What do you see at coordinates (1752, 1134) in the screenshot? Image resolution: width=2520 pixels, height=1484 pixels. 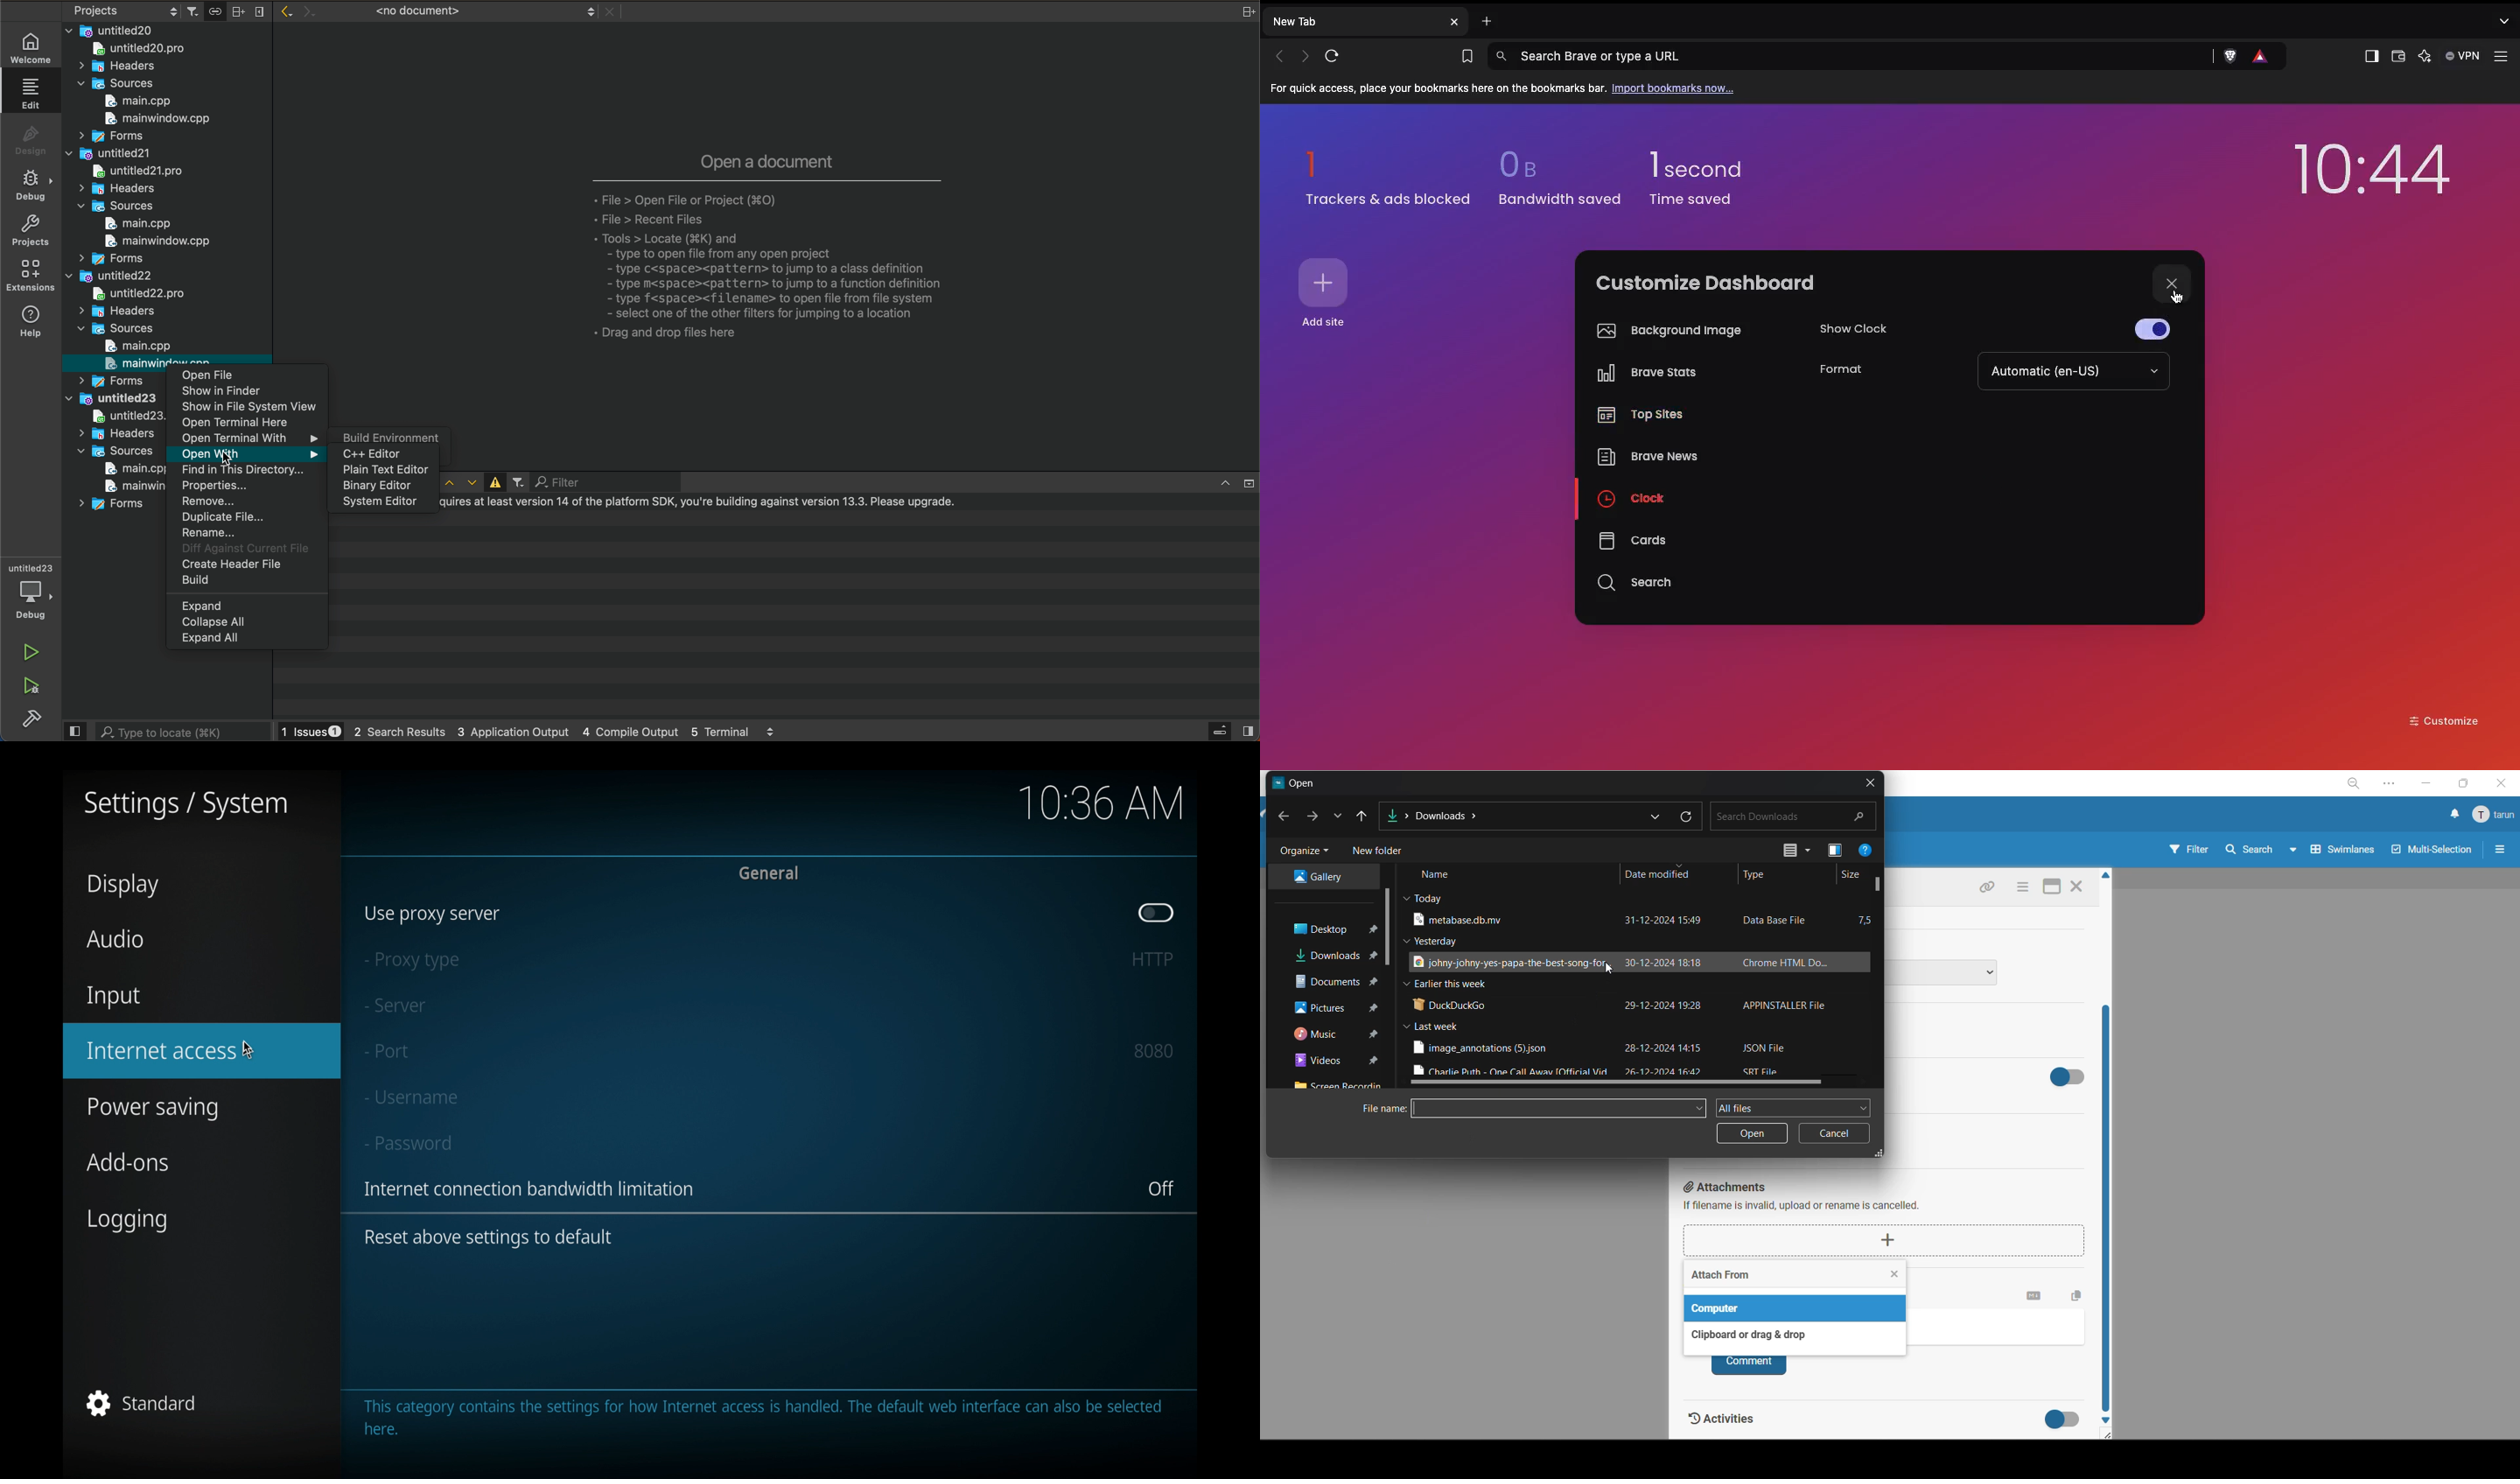 I see `open` at bounding box center [1752, 1134].